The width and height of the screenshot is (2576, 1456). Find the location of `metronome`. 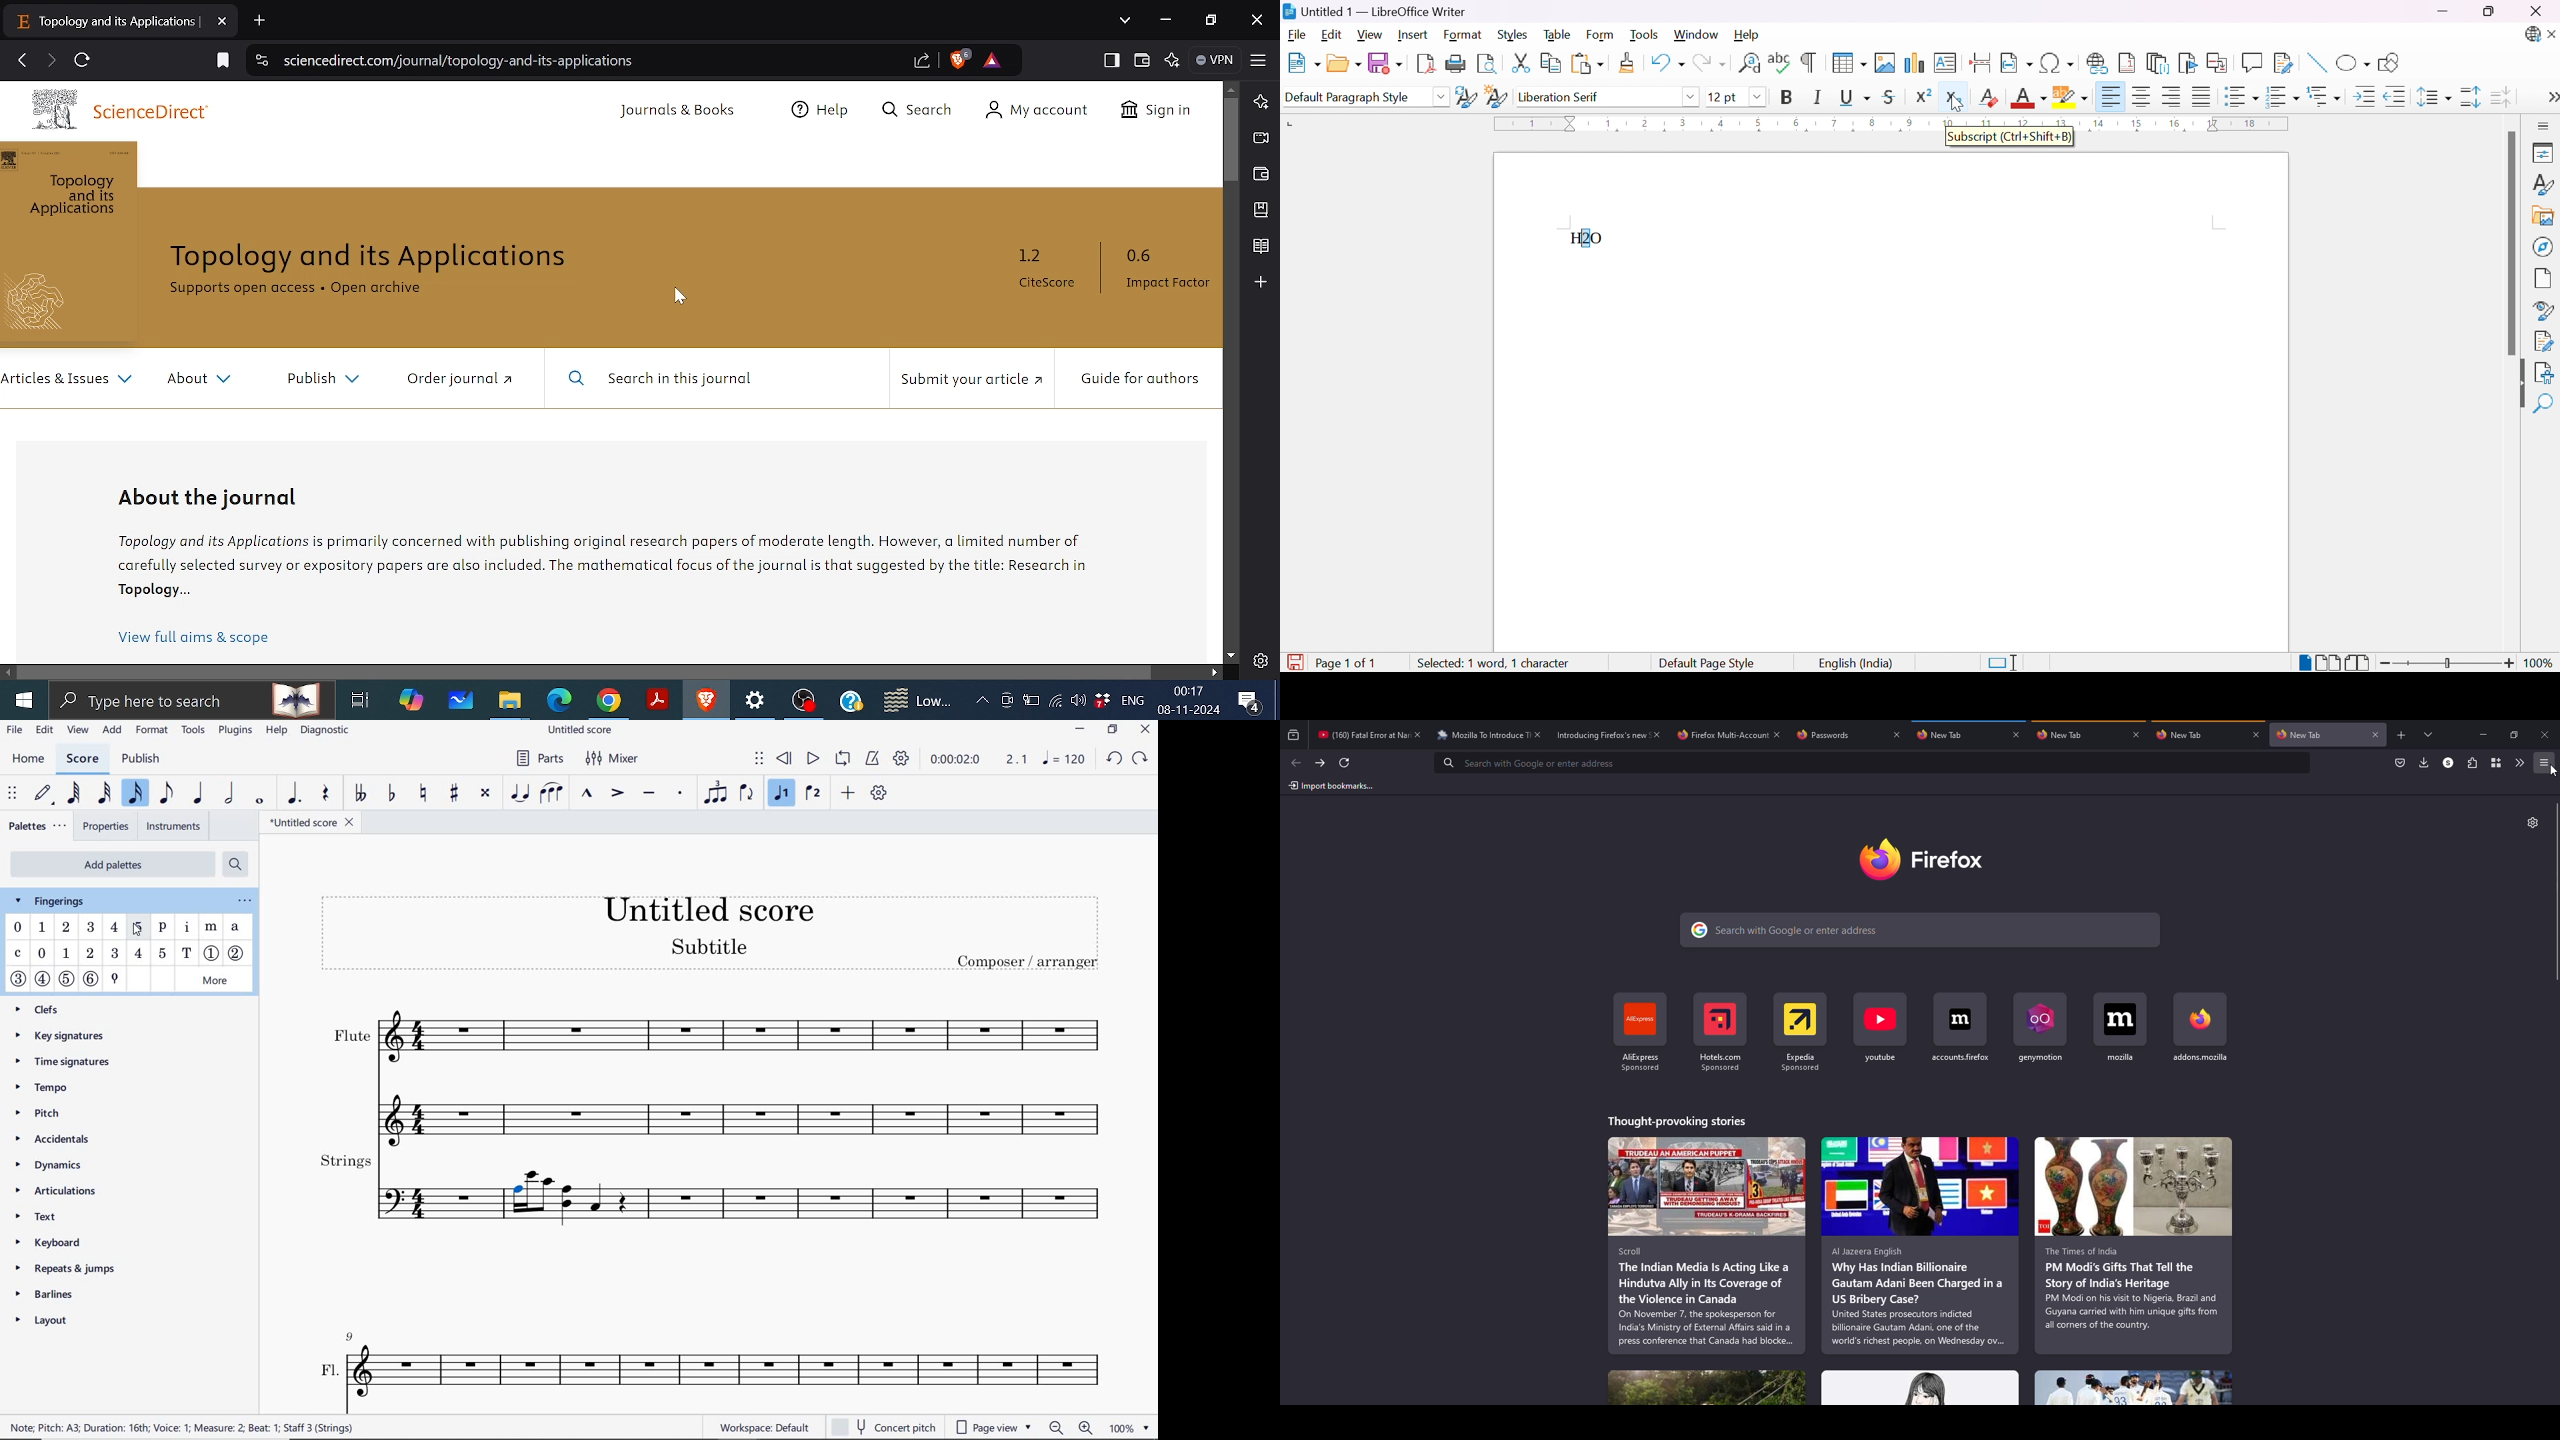

metronome is located at coordinates (872, 761).